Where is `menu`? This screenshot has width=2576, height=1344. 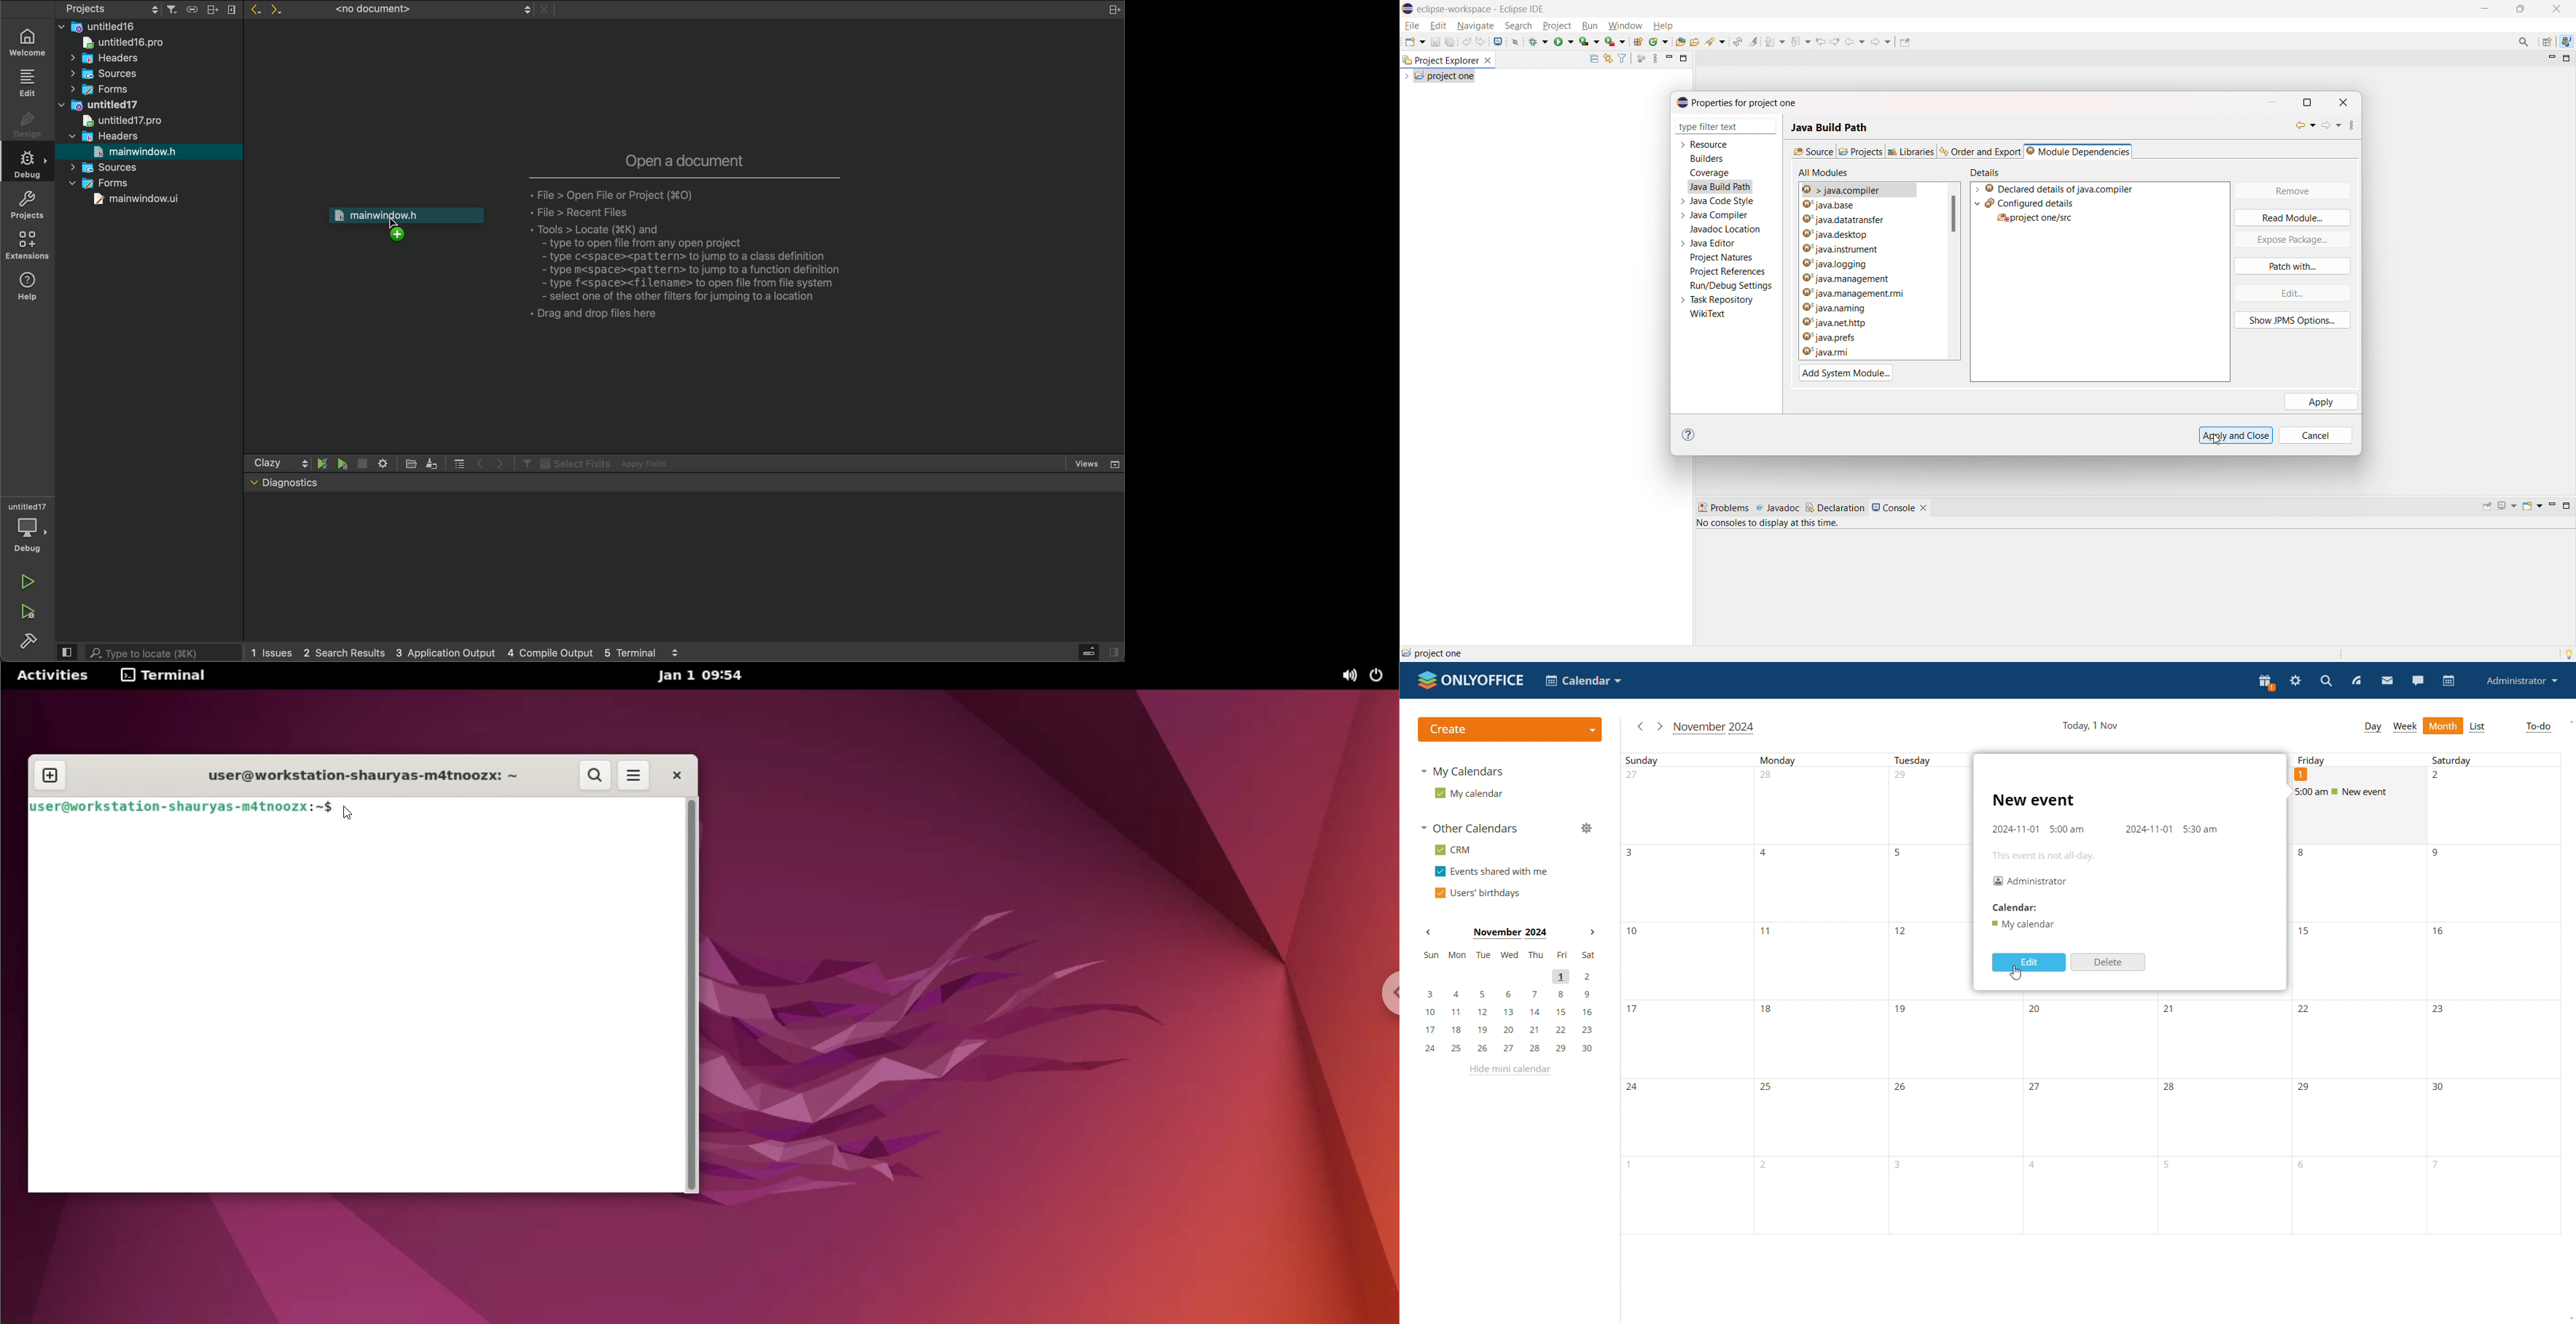 menu is located at coordinates (459, 463).